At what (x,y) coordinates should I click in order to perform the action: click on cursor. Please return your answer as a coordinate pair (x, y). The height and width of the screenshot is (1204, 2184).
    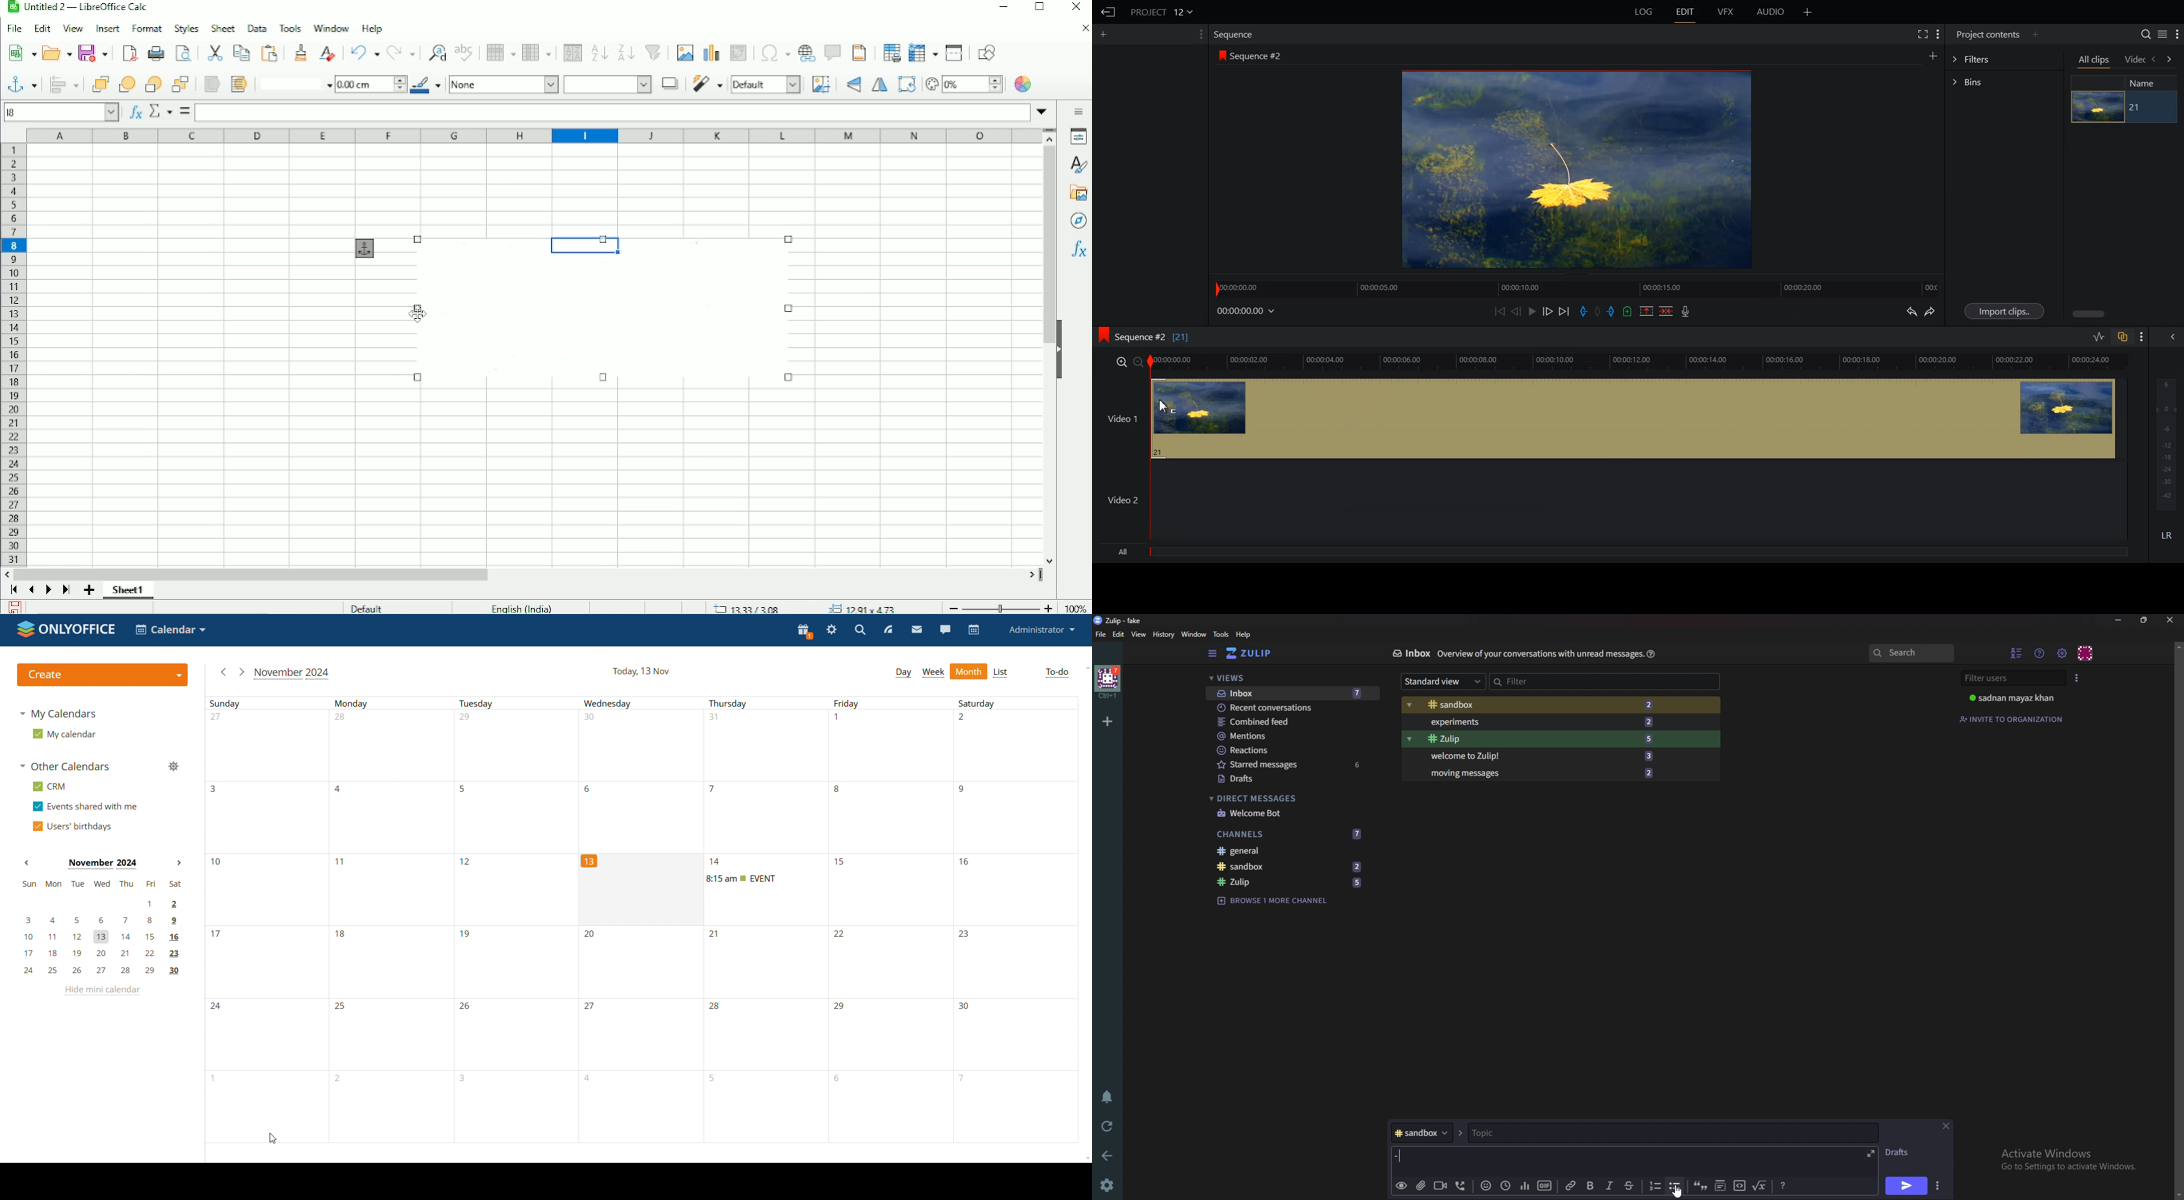
    Looking at the image, I should click on (272, 1138).